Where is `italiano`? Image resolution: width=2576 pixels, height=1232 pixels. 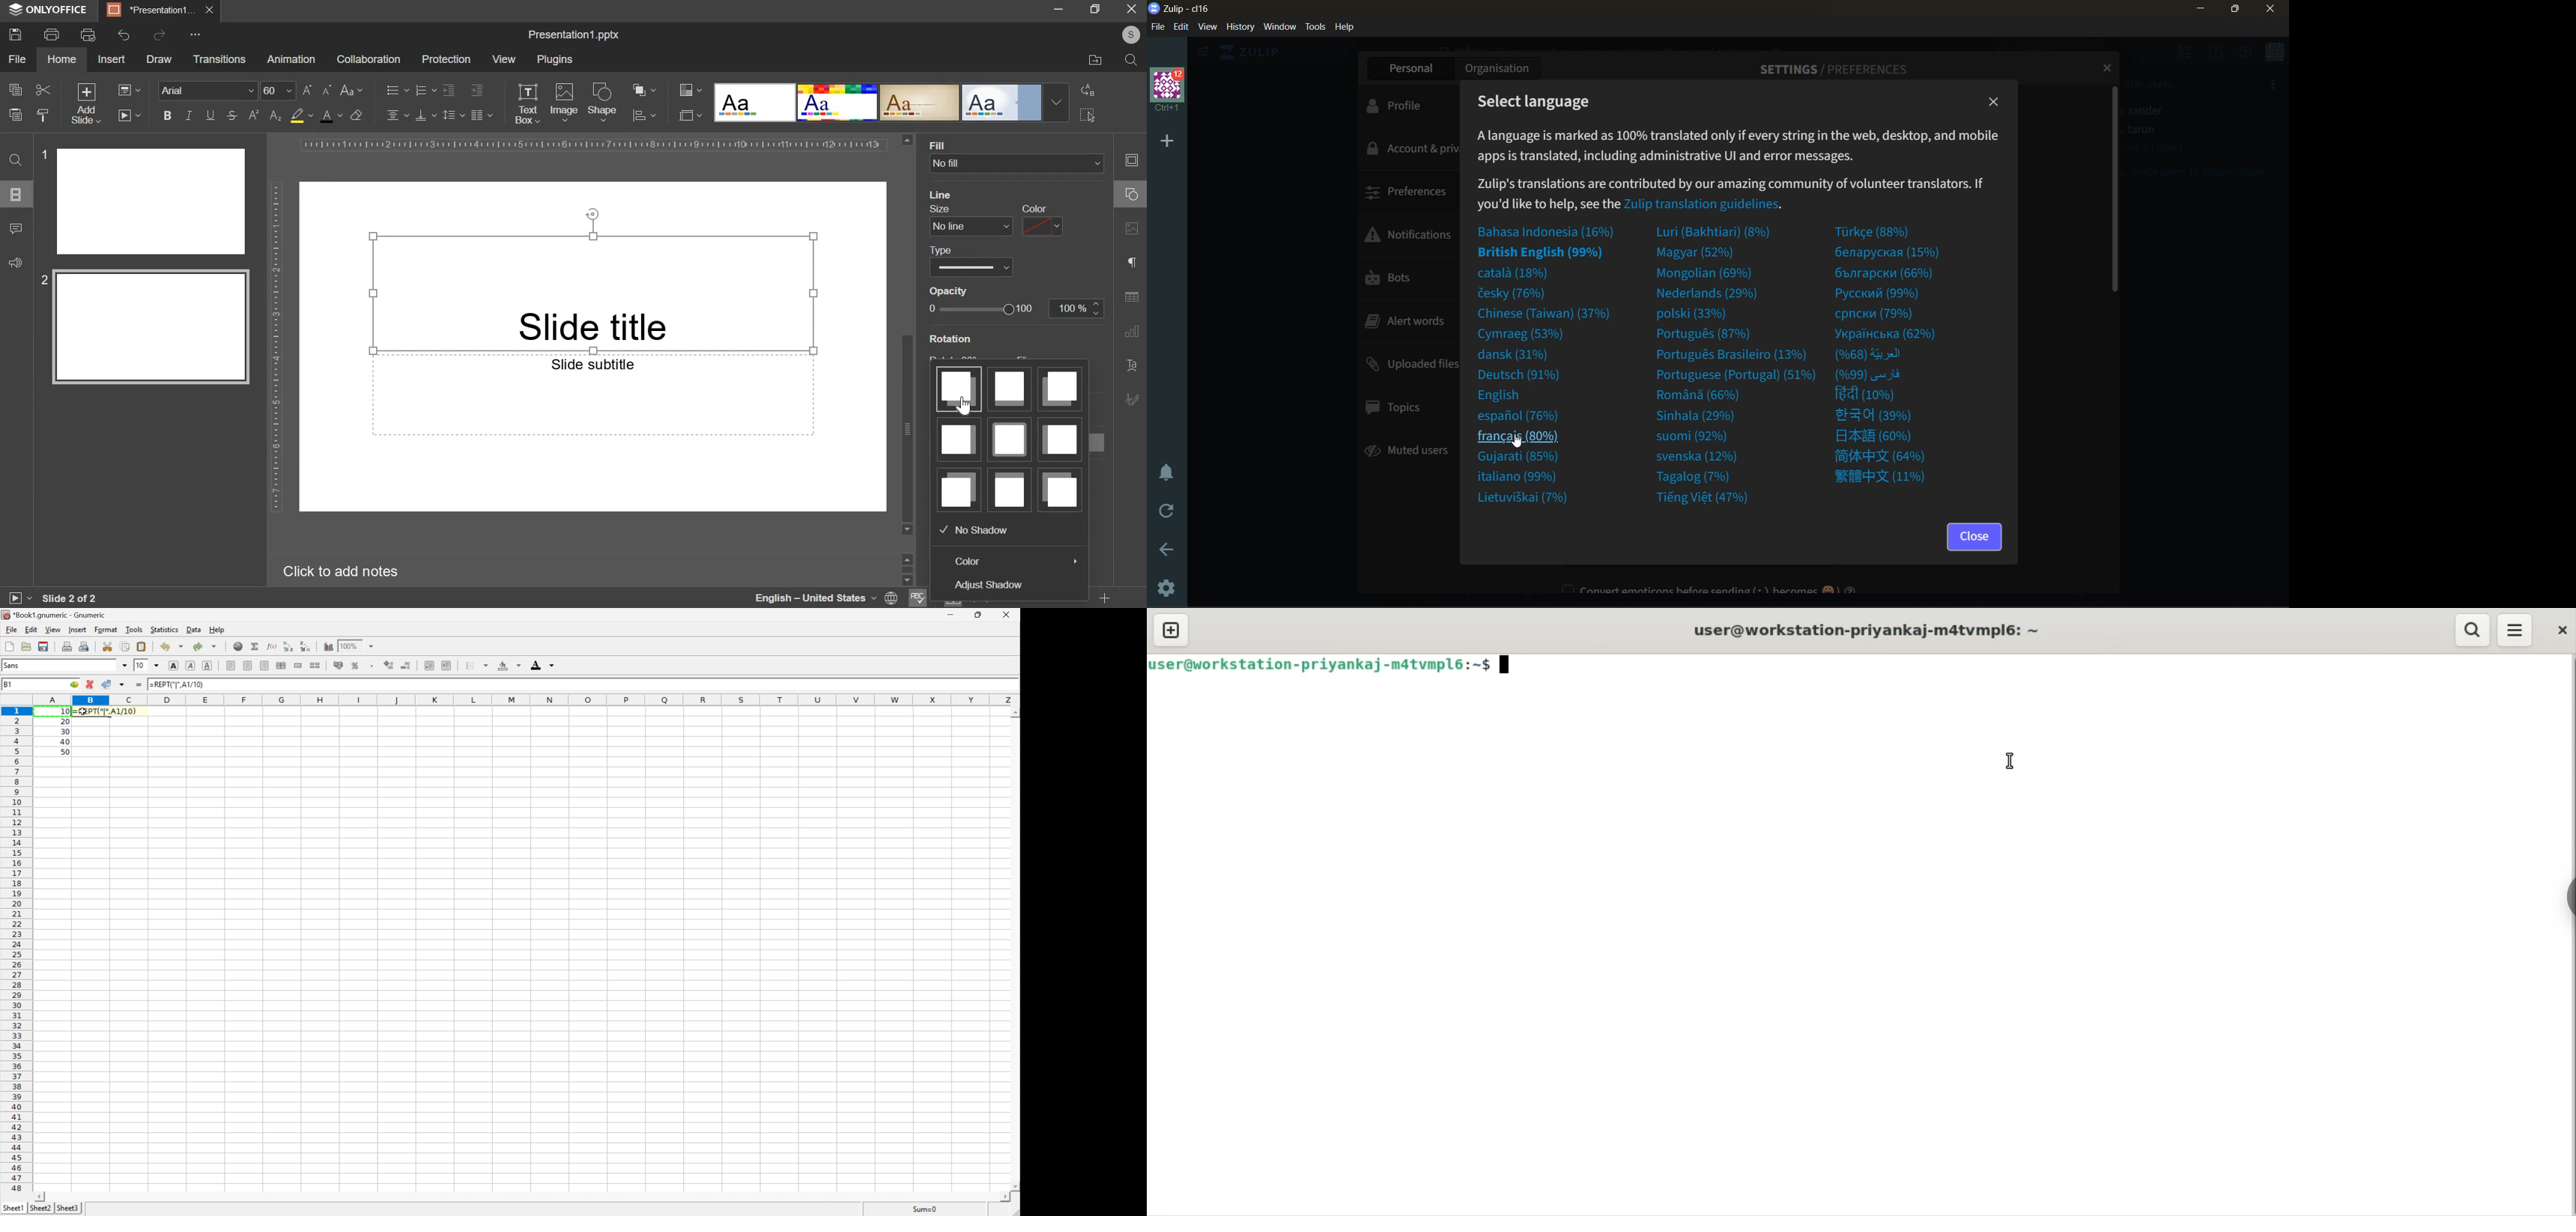
italiano is located at coordinates (1524, 477).